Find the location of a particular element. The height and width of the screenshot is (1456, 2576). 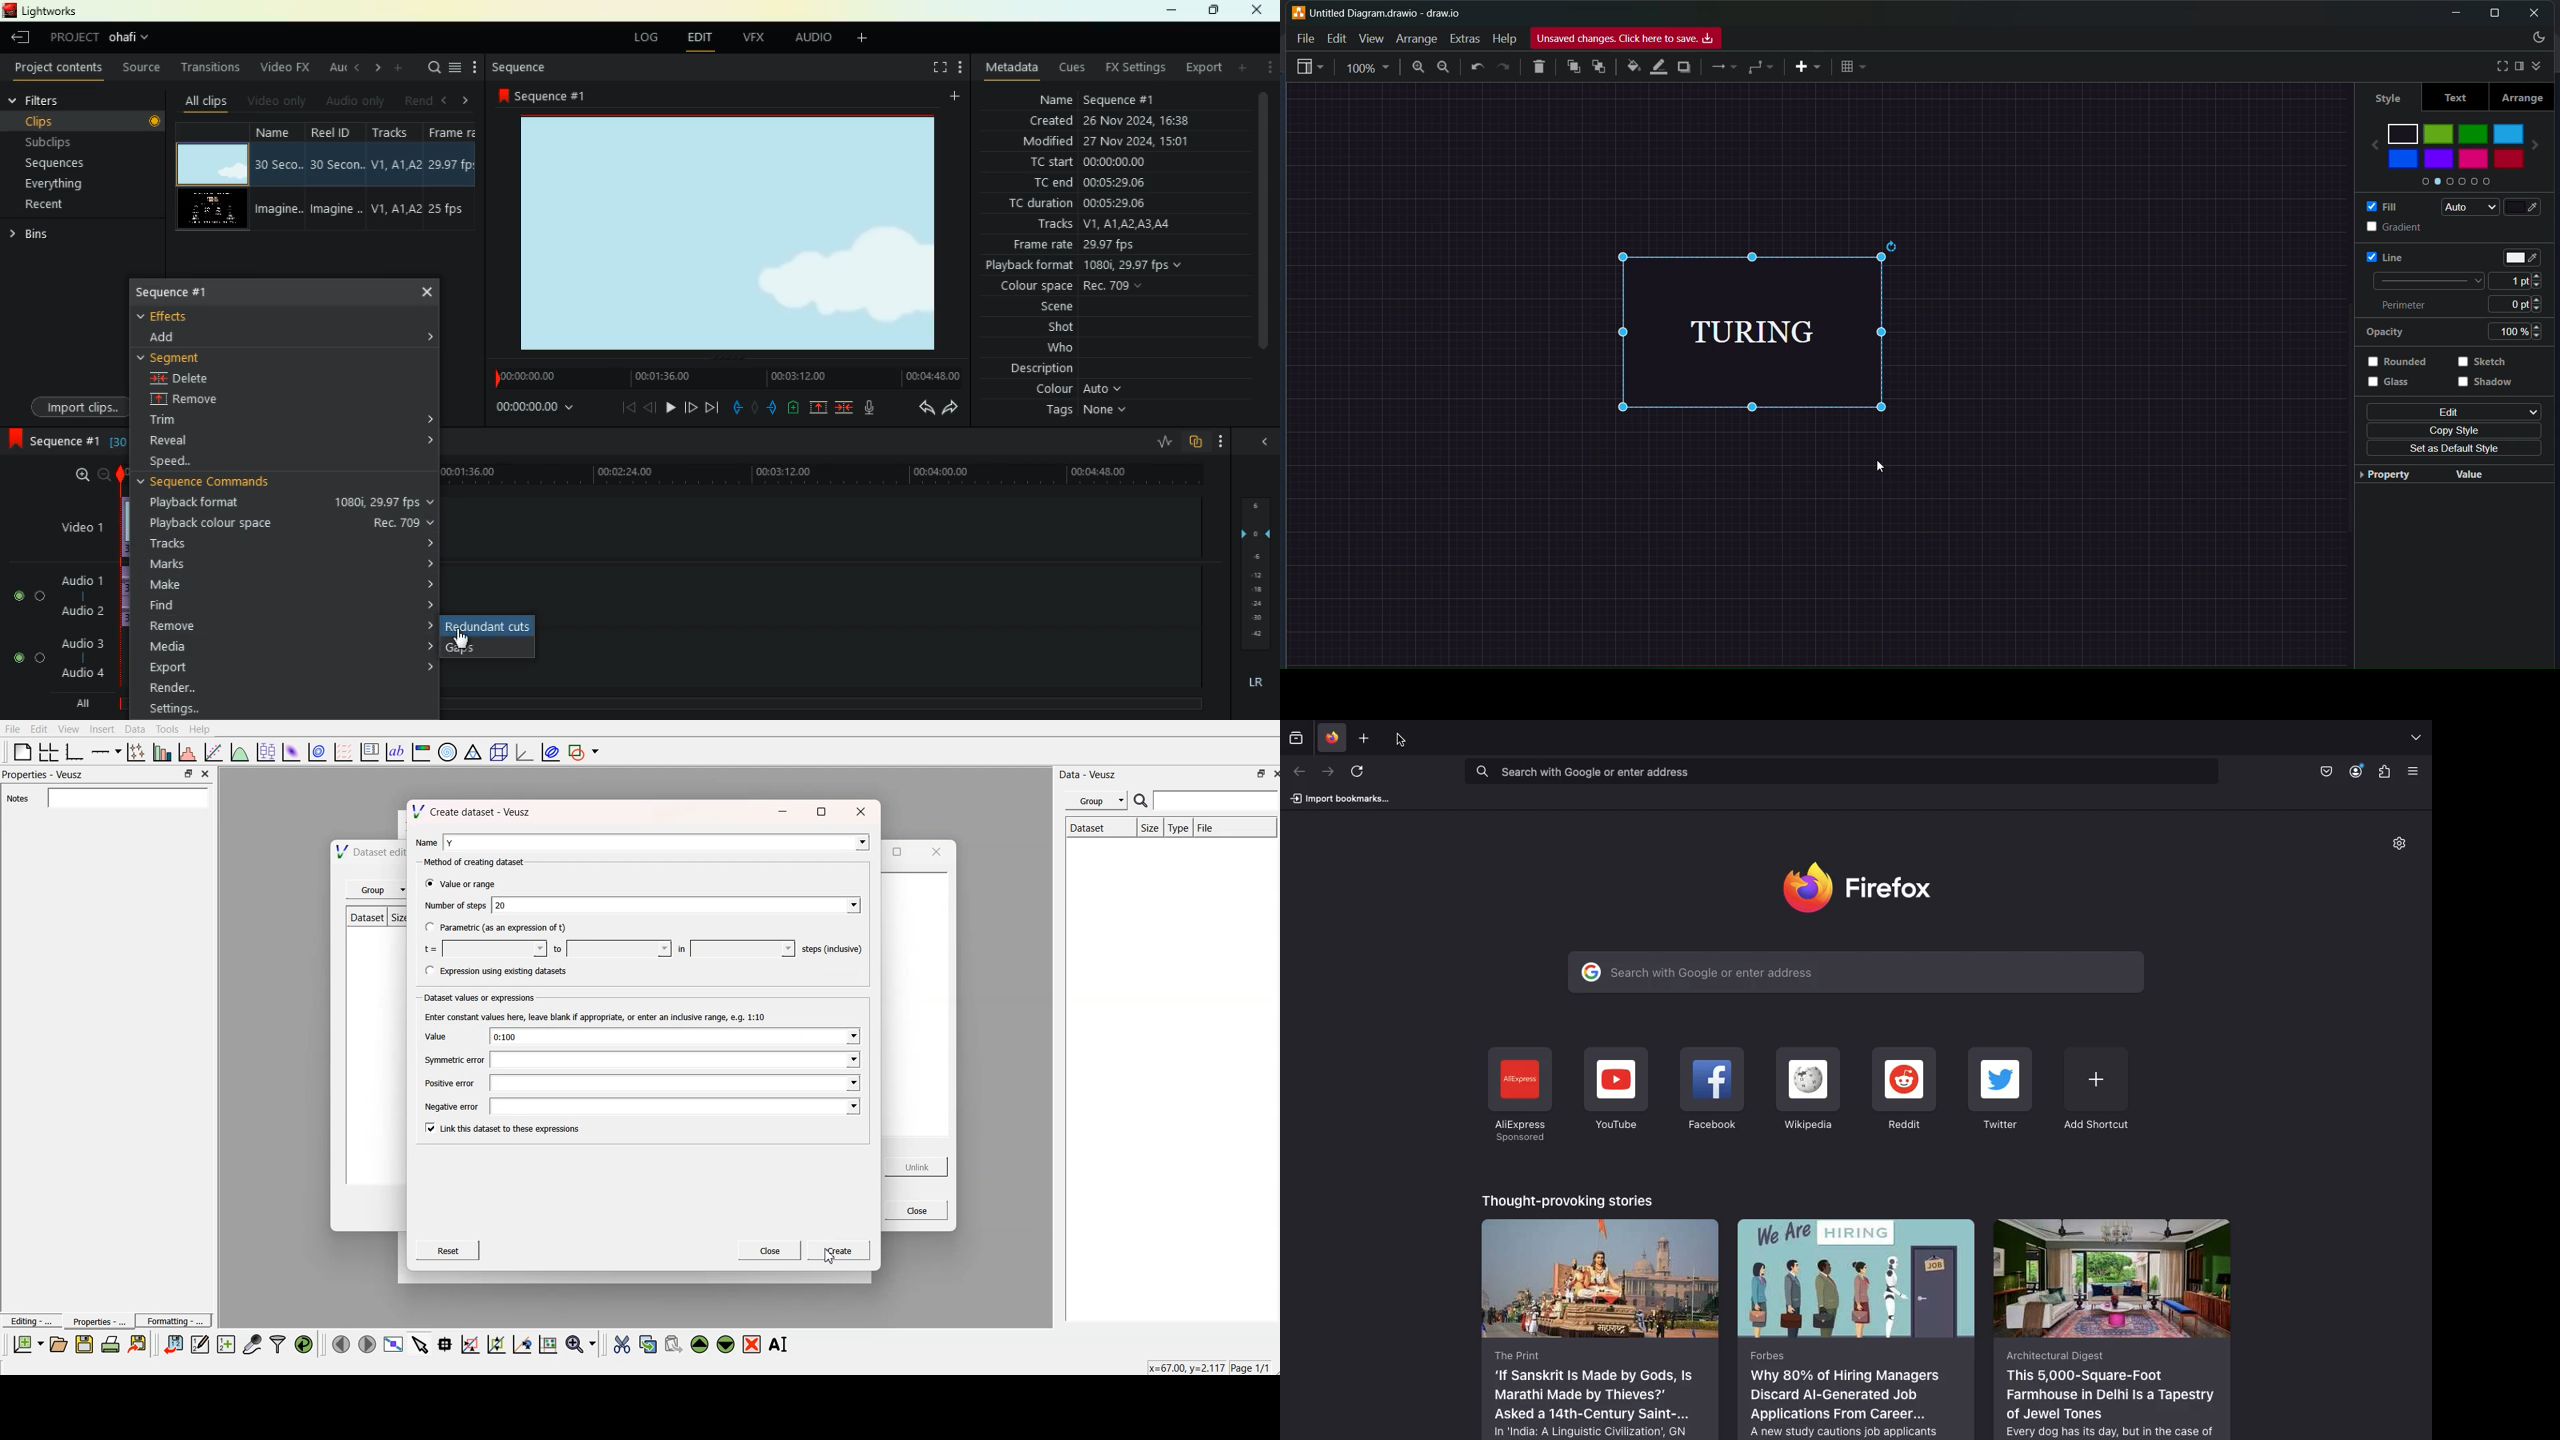

created 26 Nov 2024, 16:38 is located at coordinates (1118, 119).